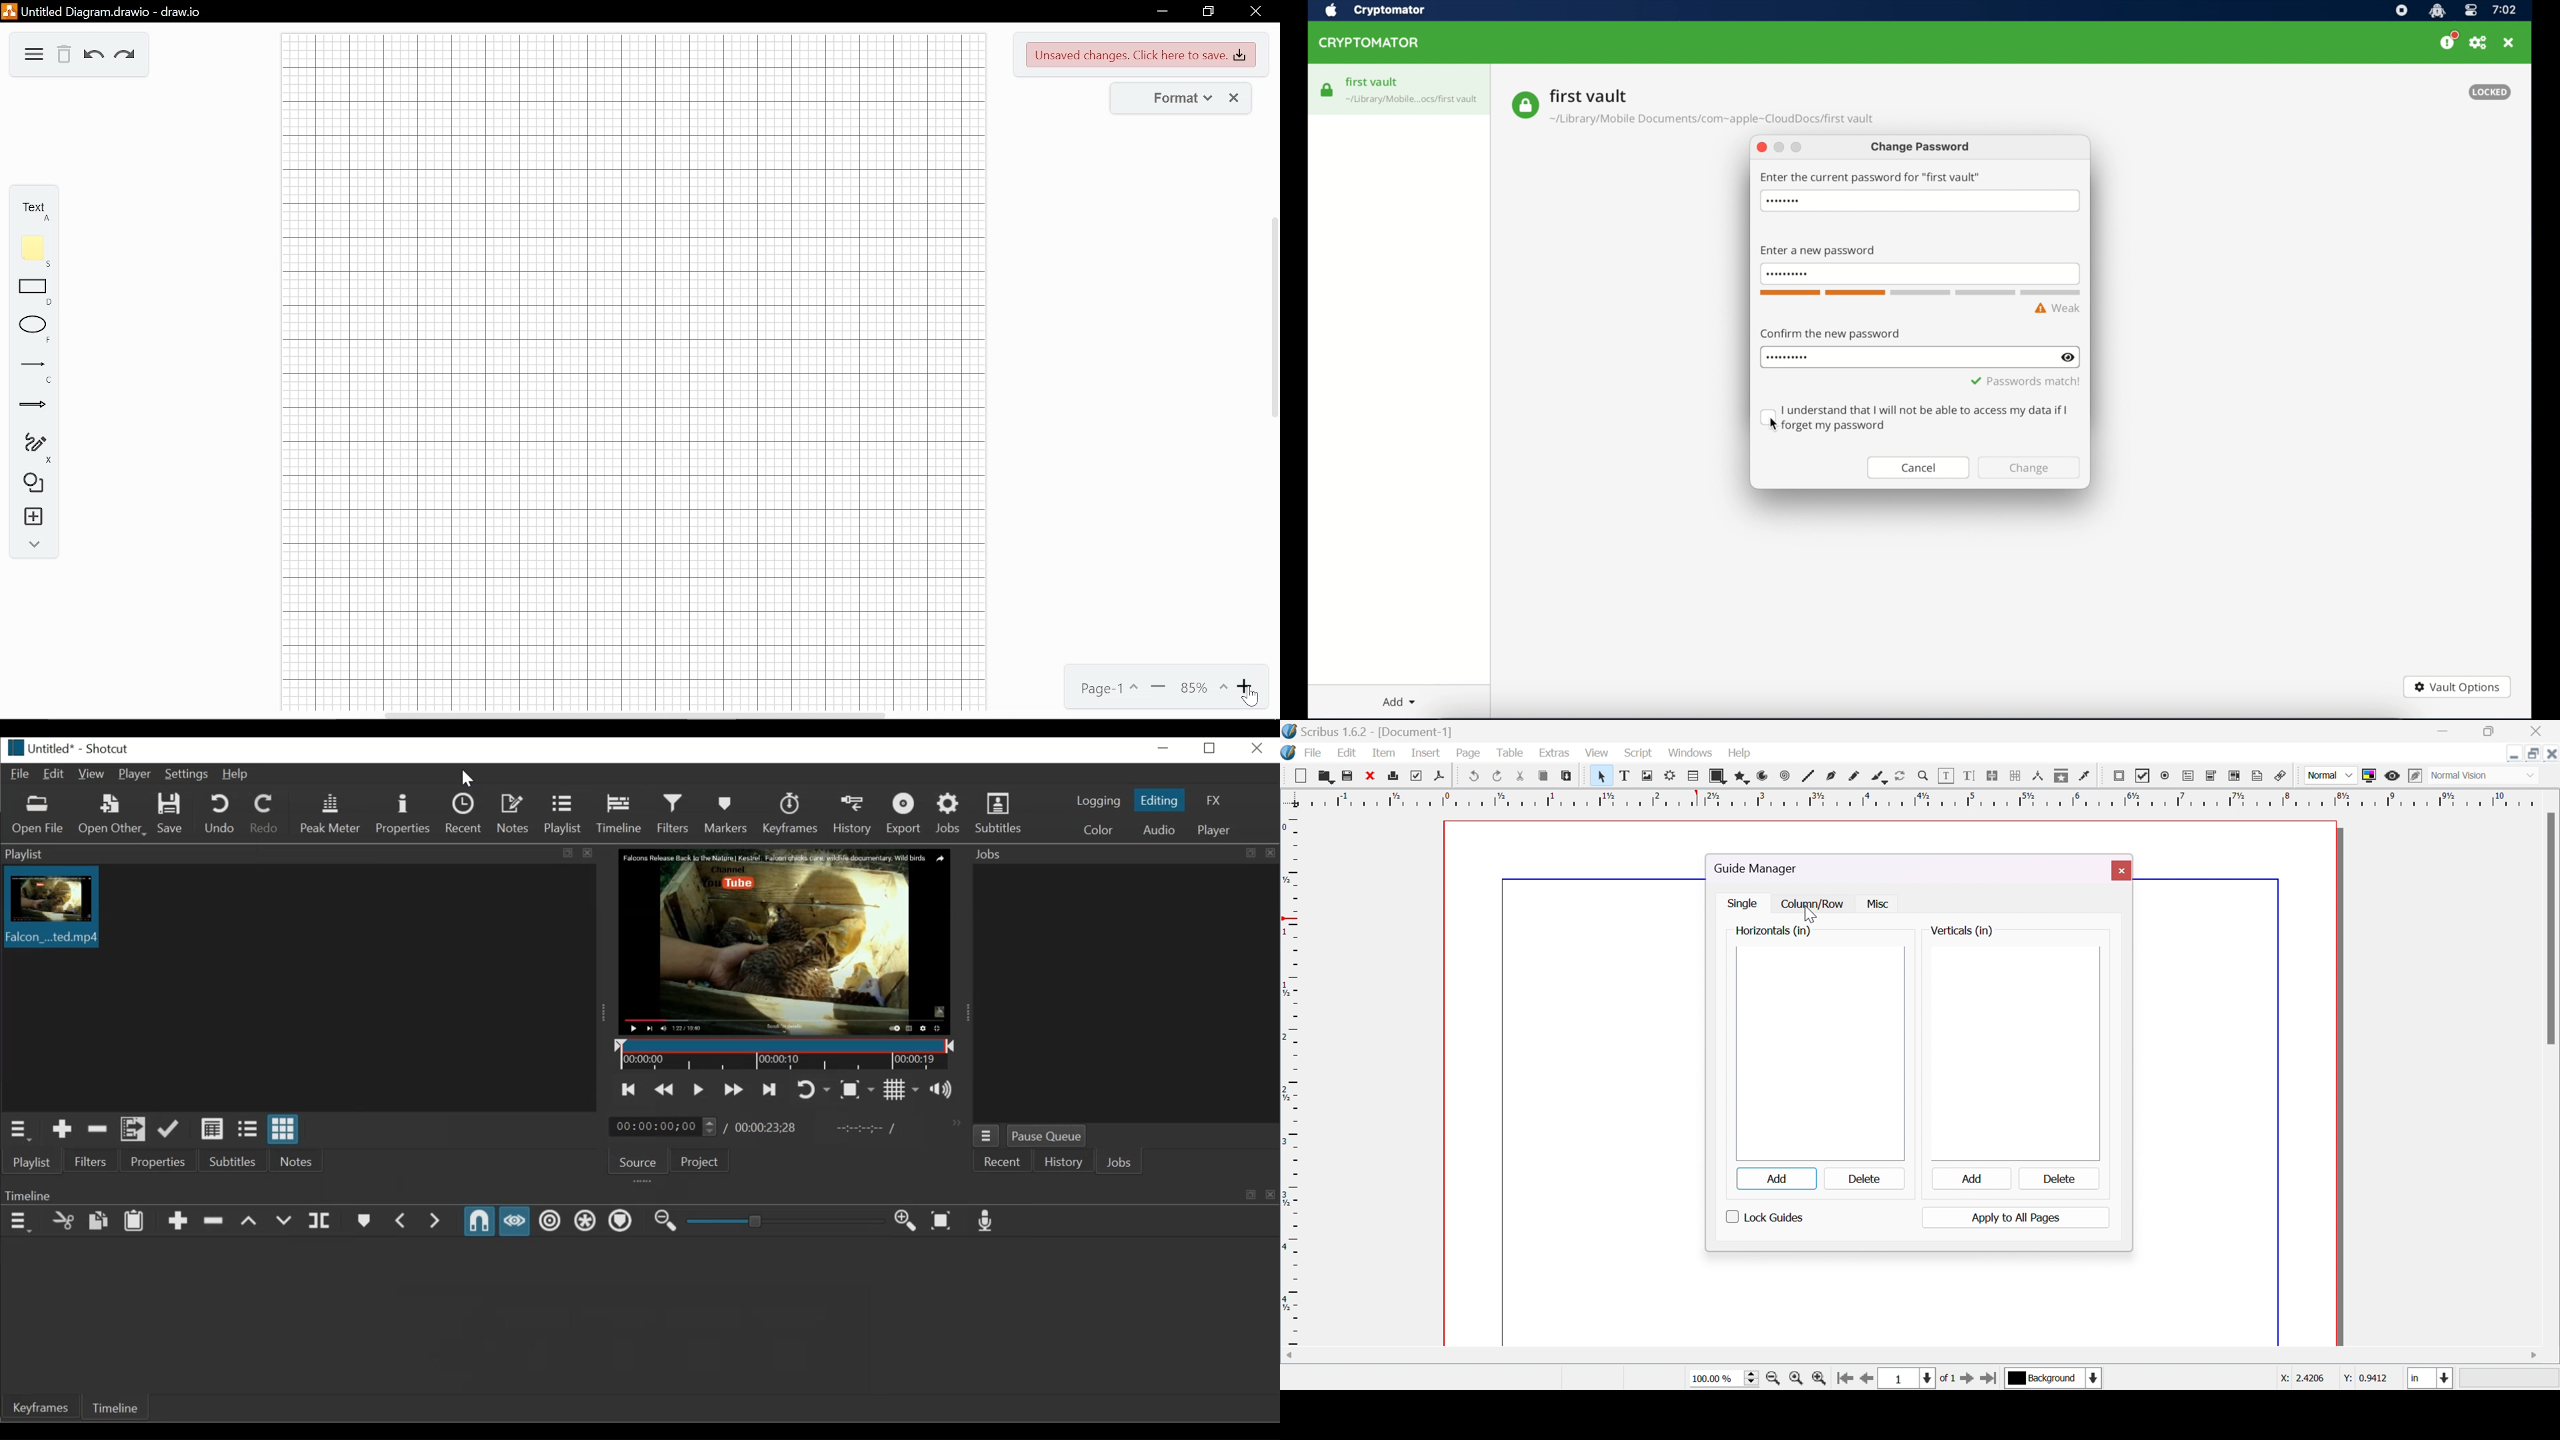  What do you see at coordinates (769, 1089) in the screenshot?
I see `Skip to the next point` at bounding box center [769, 1089].